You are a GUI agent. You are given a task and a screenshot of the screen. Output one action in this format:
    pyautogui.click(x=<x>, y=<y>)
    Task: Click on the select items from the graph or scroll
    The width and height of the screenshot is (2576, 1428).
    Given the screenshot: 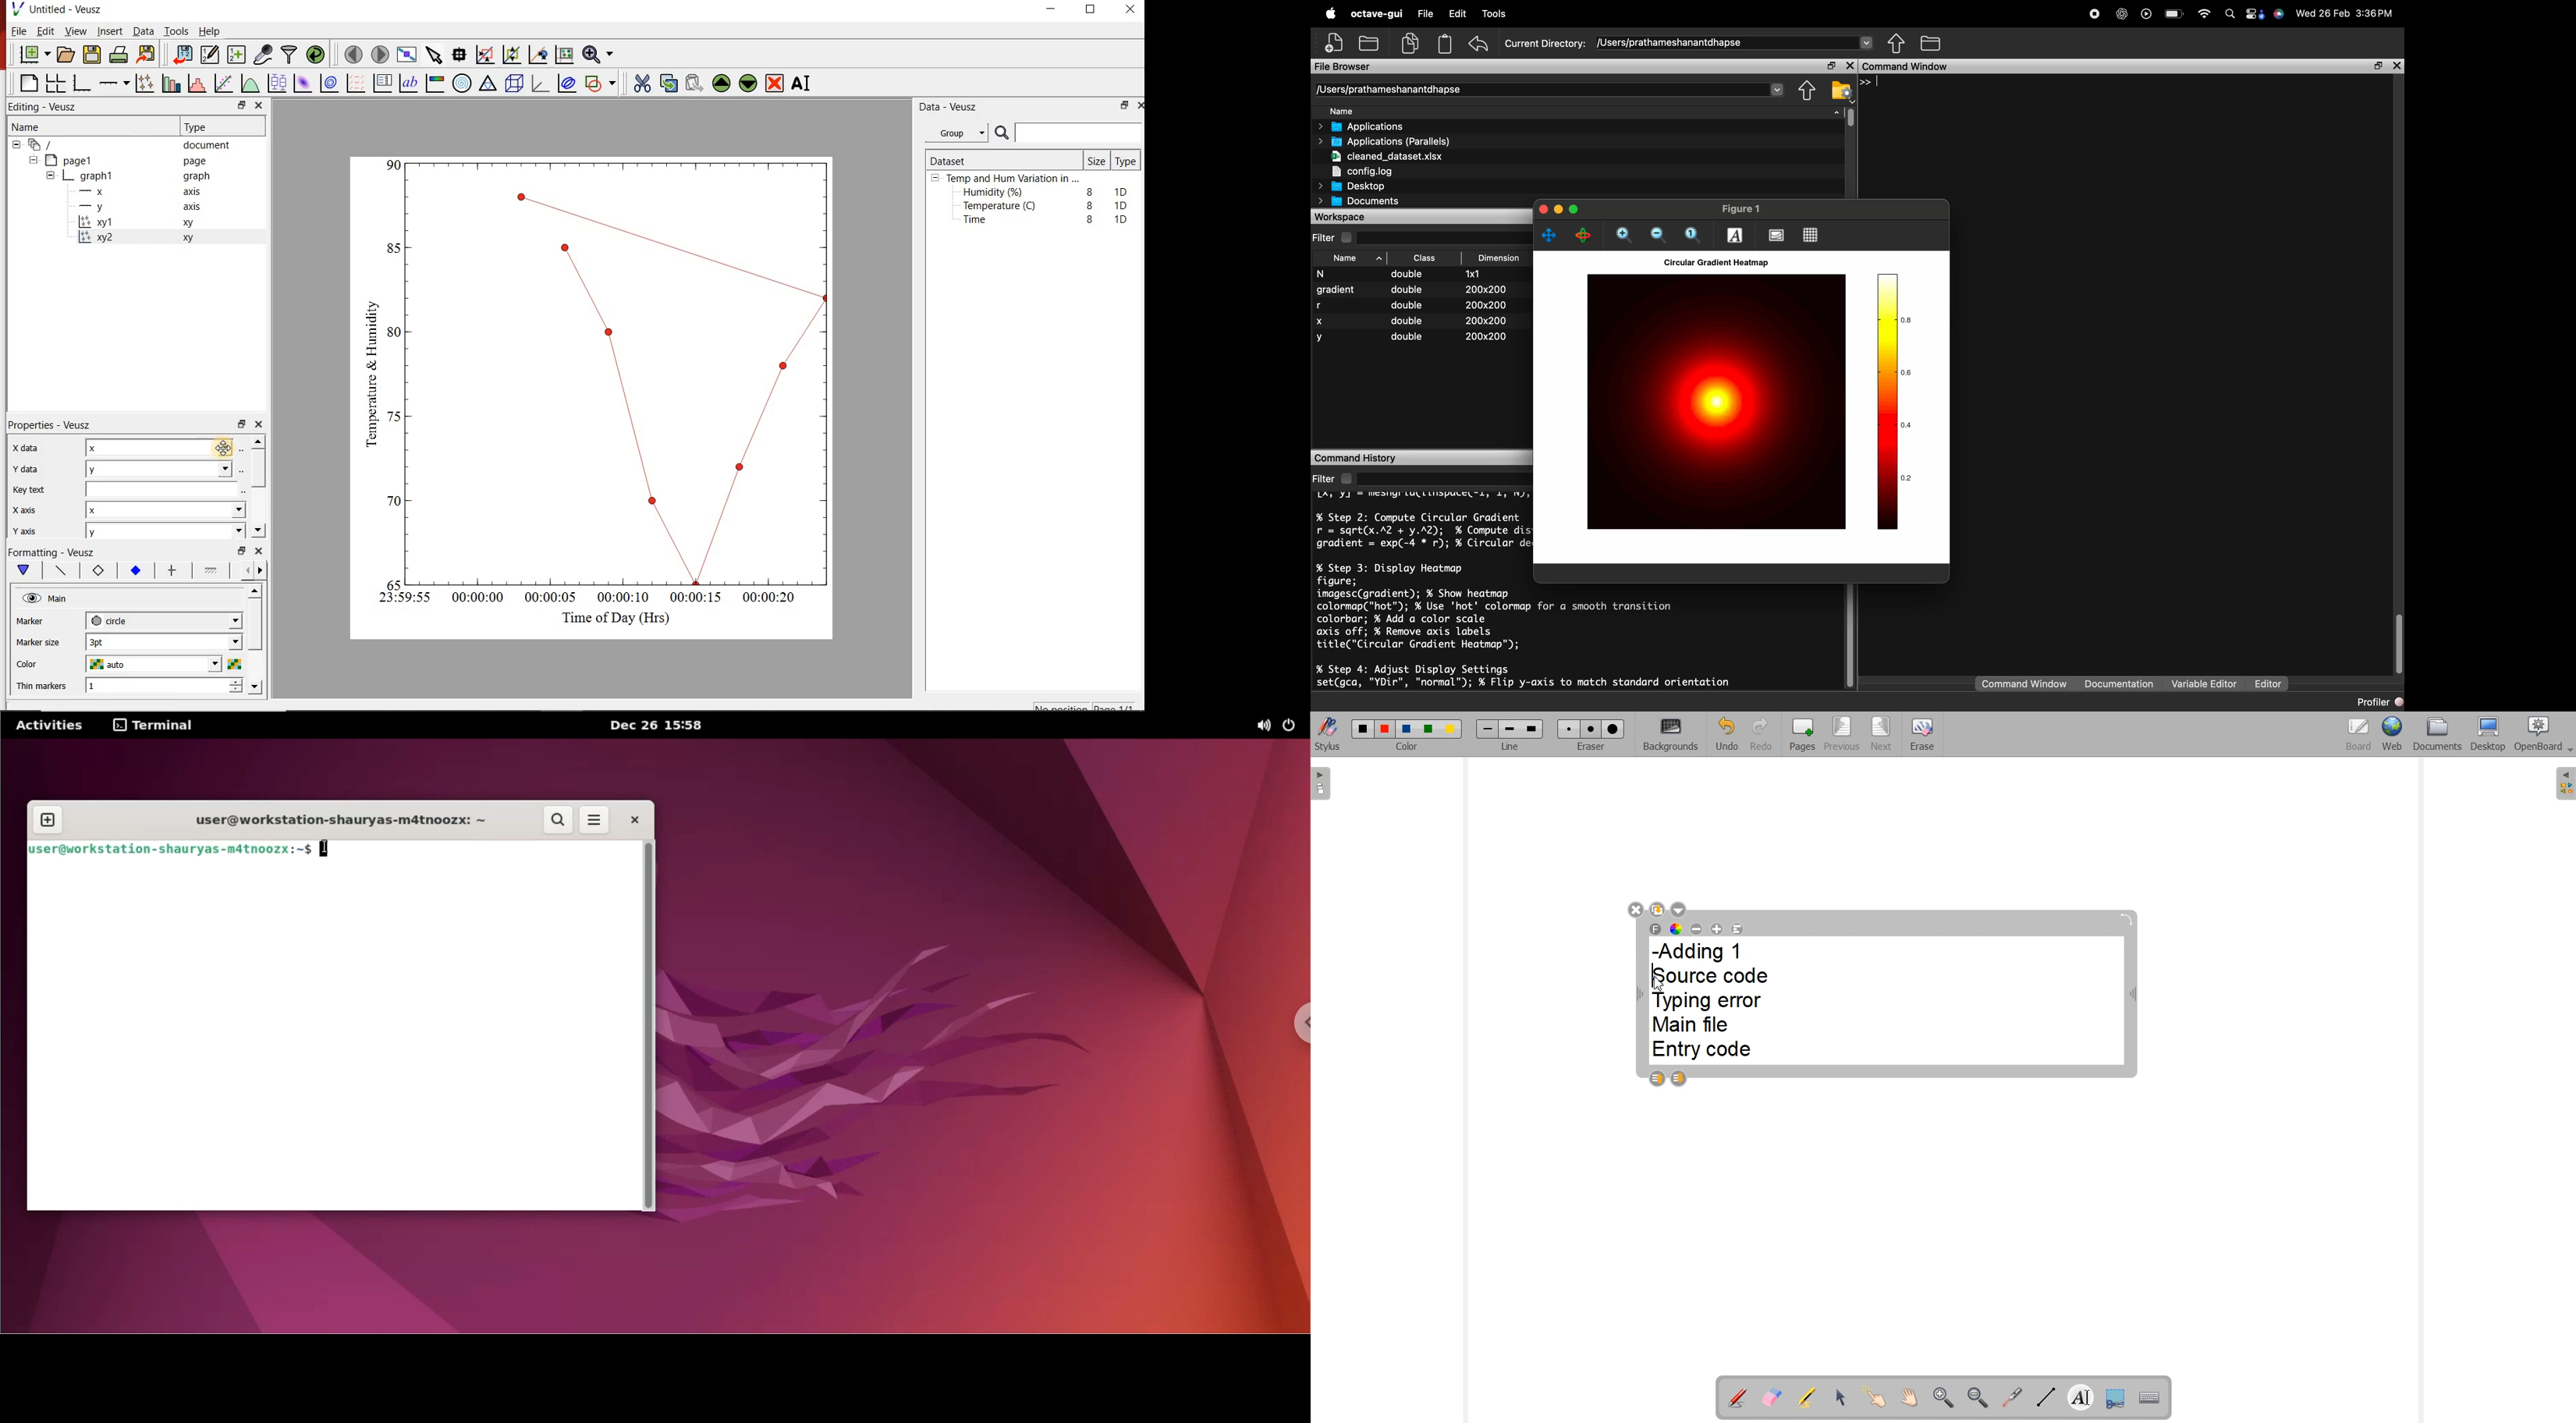 What is the action you would take?
    pyautogui.click(x=435, y=57)
    